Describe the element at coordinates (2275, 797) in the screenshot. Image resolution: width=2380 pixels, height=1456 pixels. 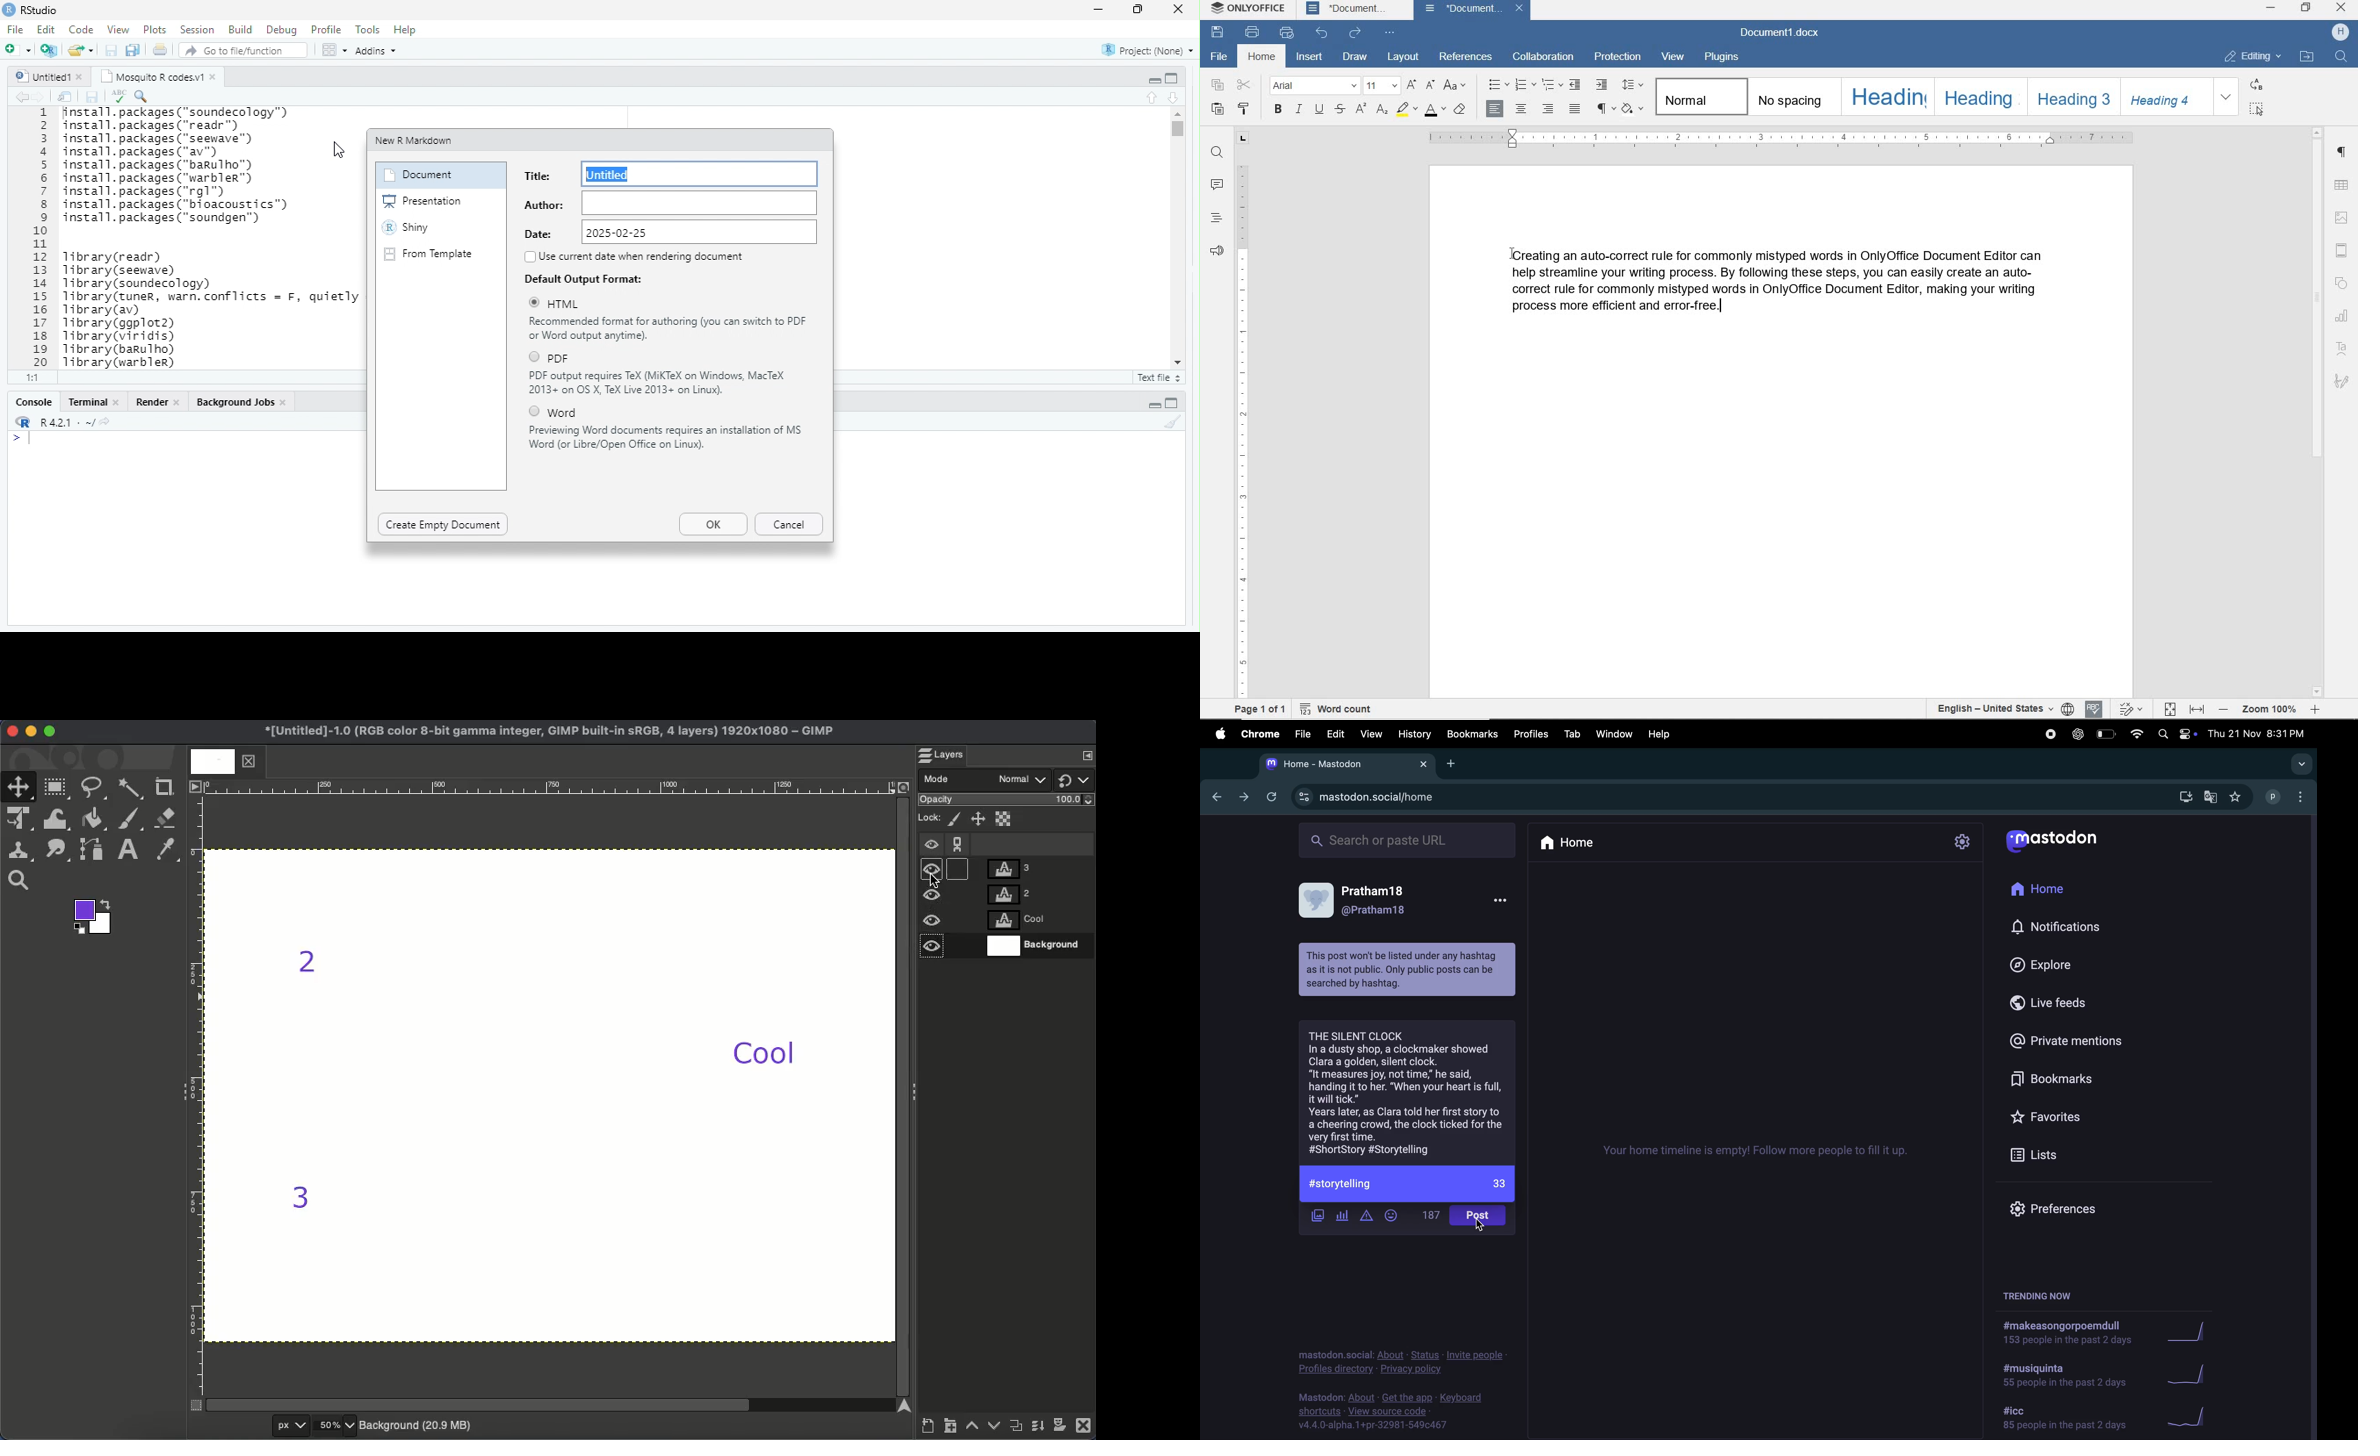
I see `username` at that location.